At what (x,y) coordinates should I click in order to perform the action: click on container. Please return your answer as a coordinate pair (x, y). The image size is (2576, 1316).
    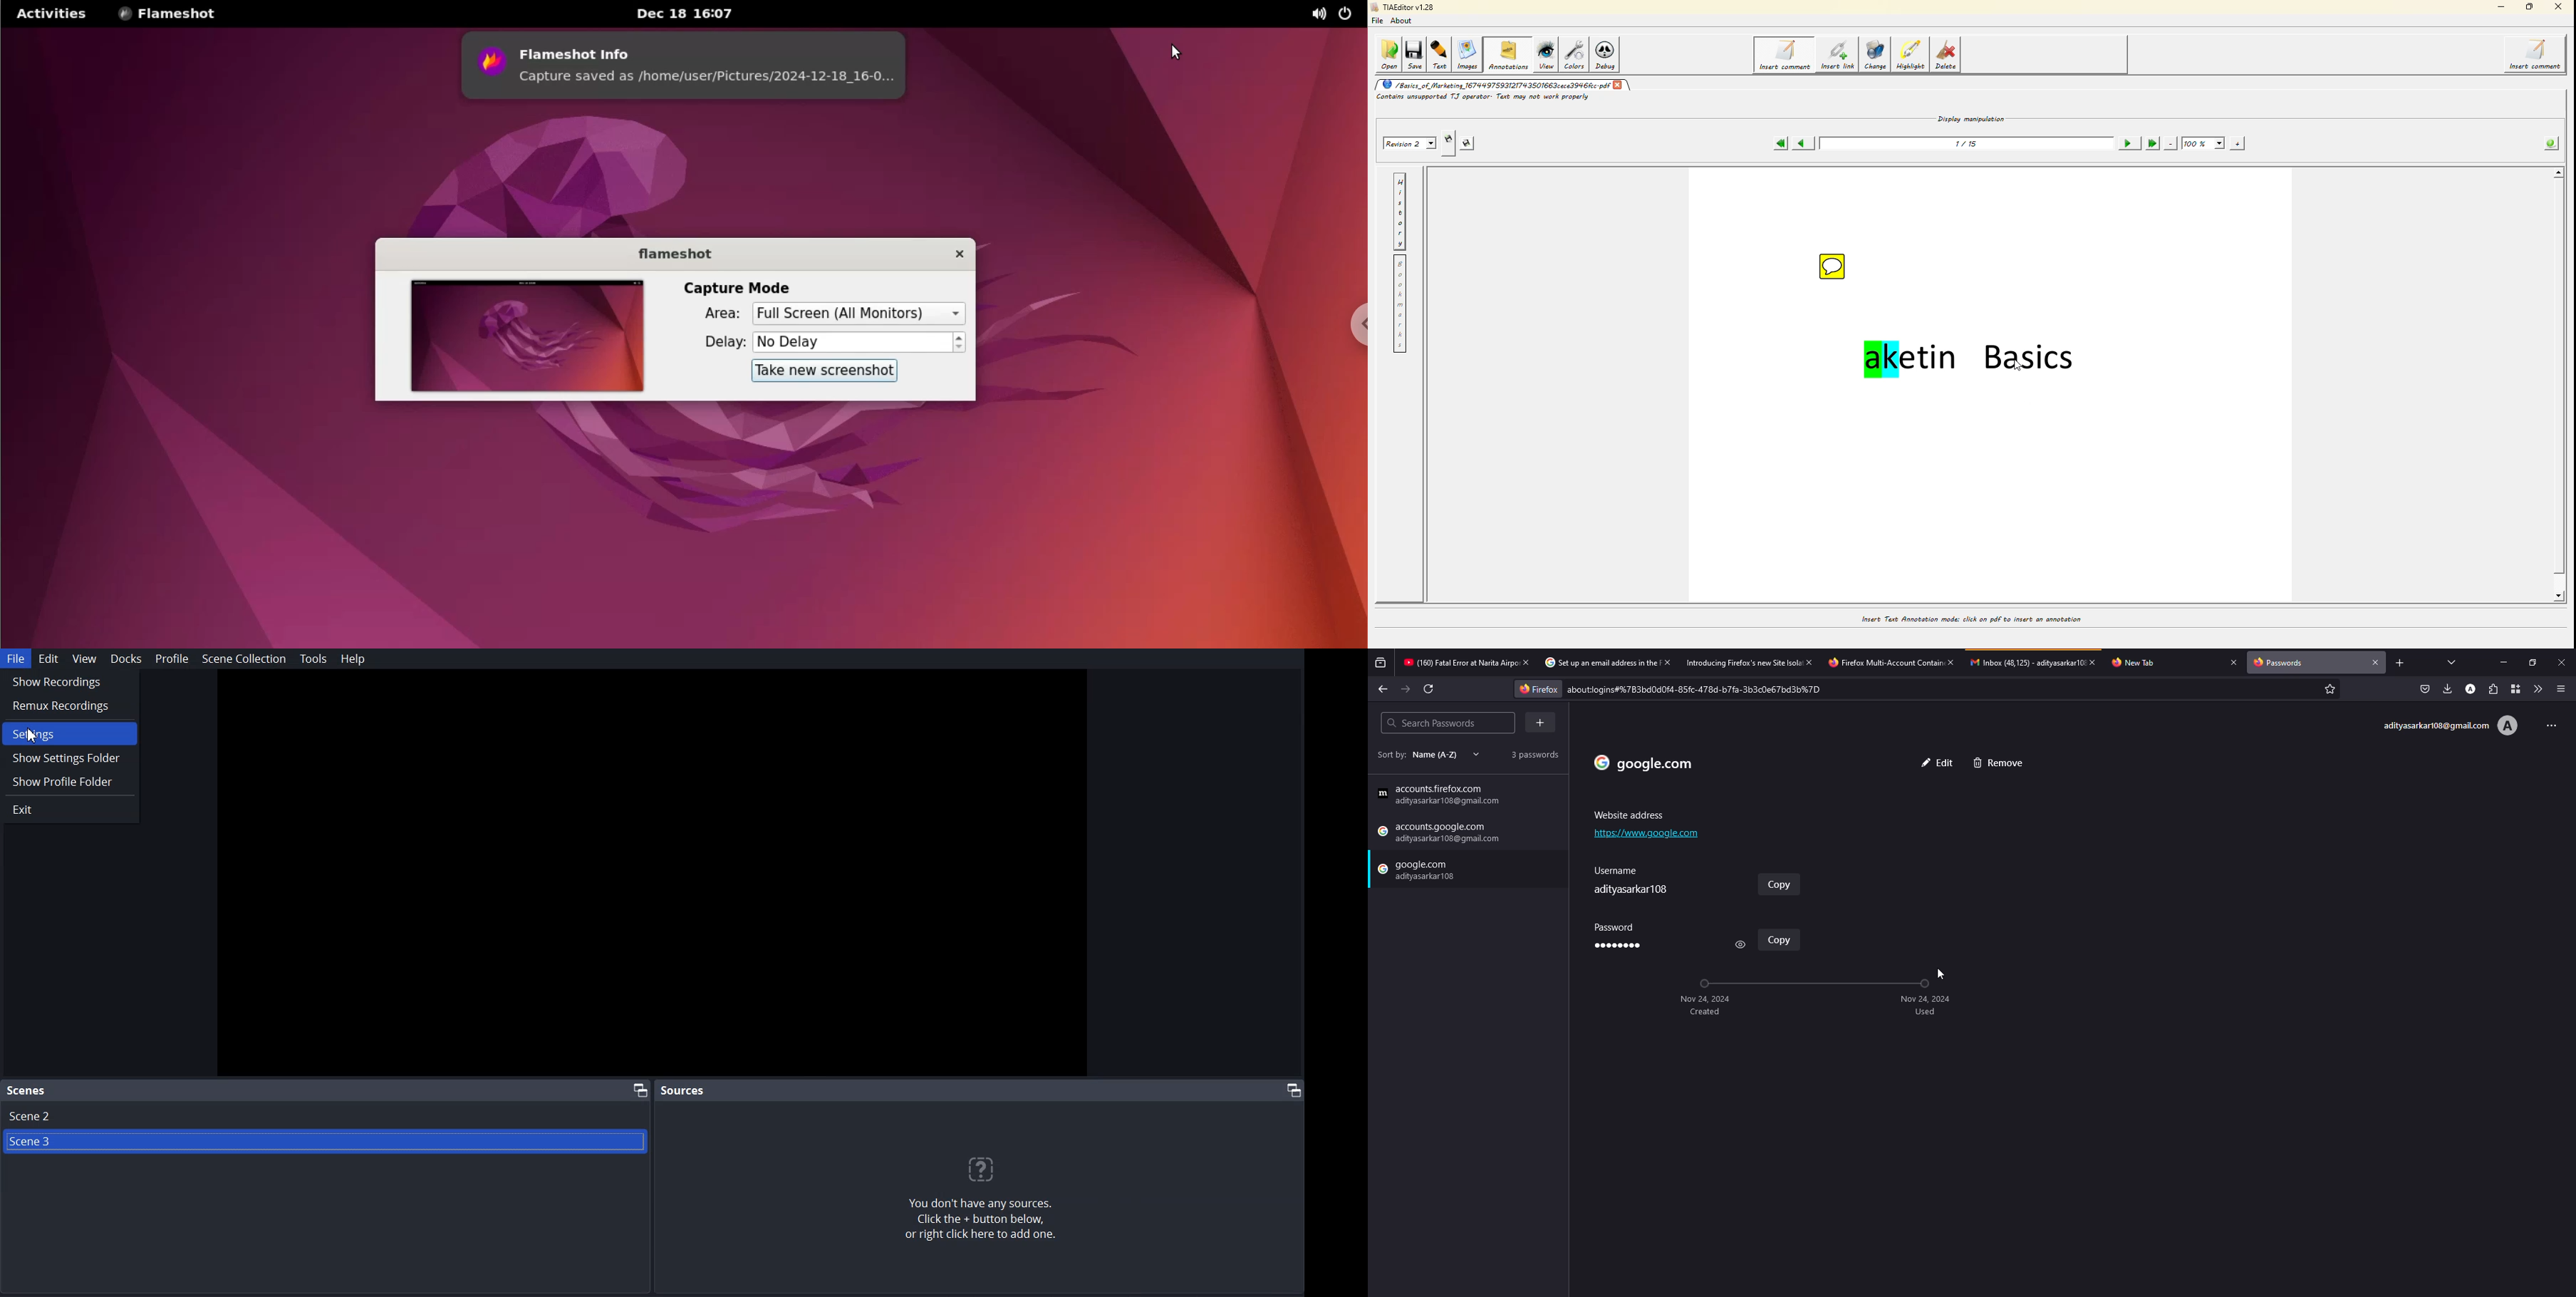
    Looking at the image, I should click on (2513, 689).